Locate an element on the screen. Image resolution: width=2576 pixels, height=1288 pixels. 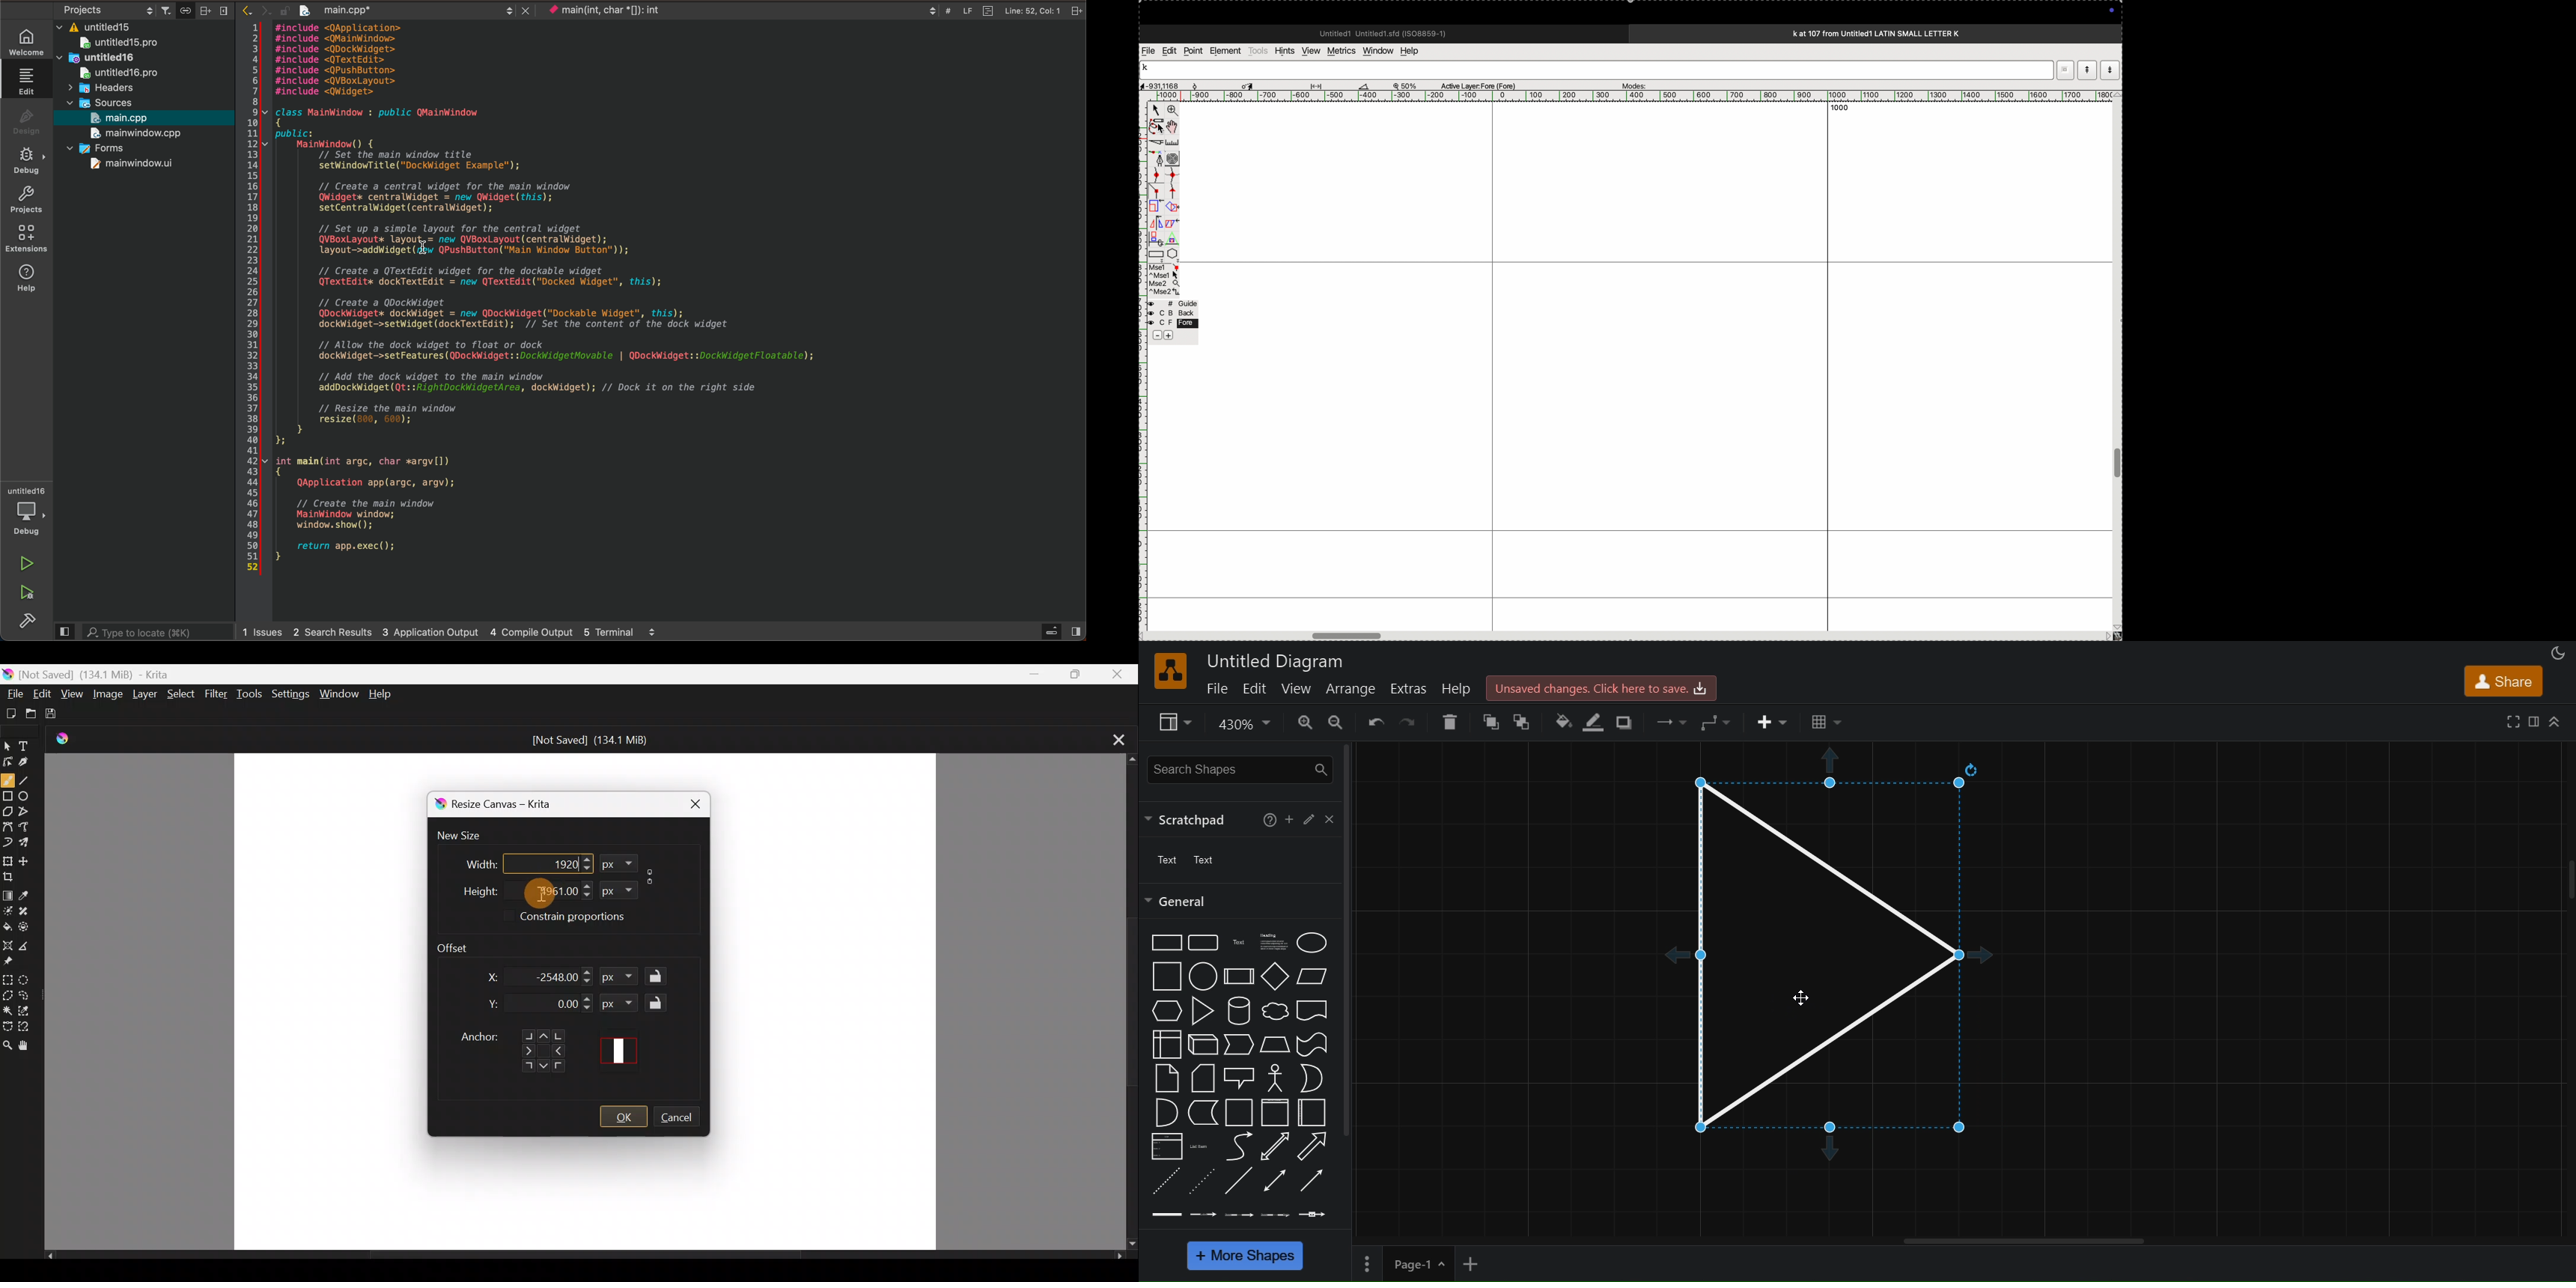
Constrain proportions is located at coordinates (653, 874).